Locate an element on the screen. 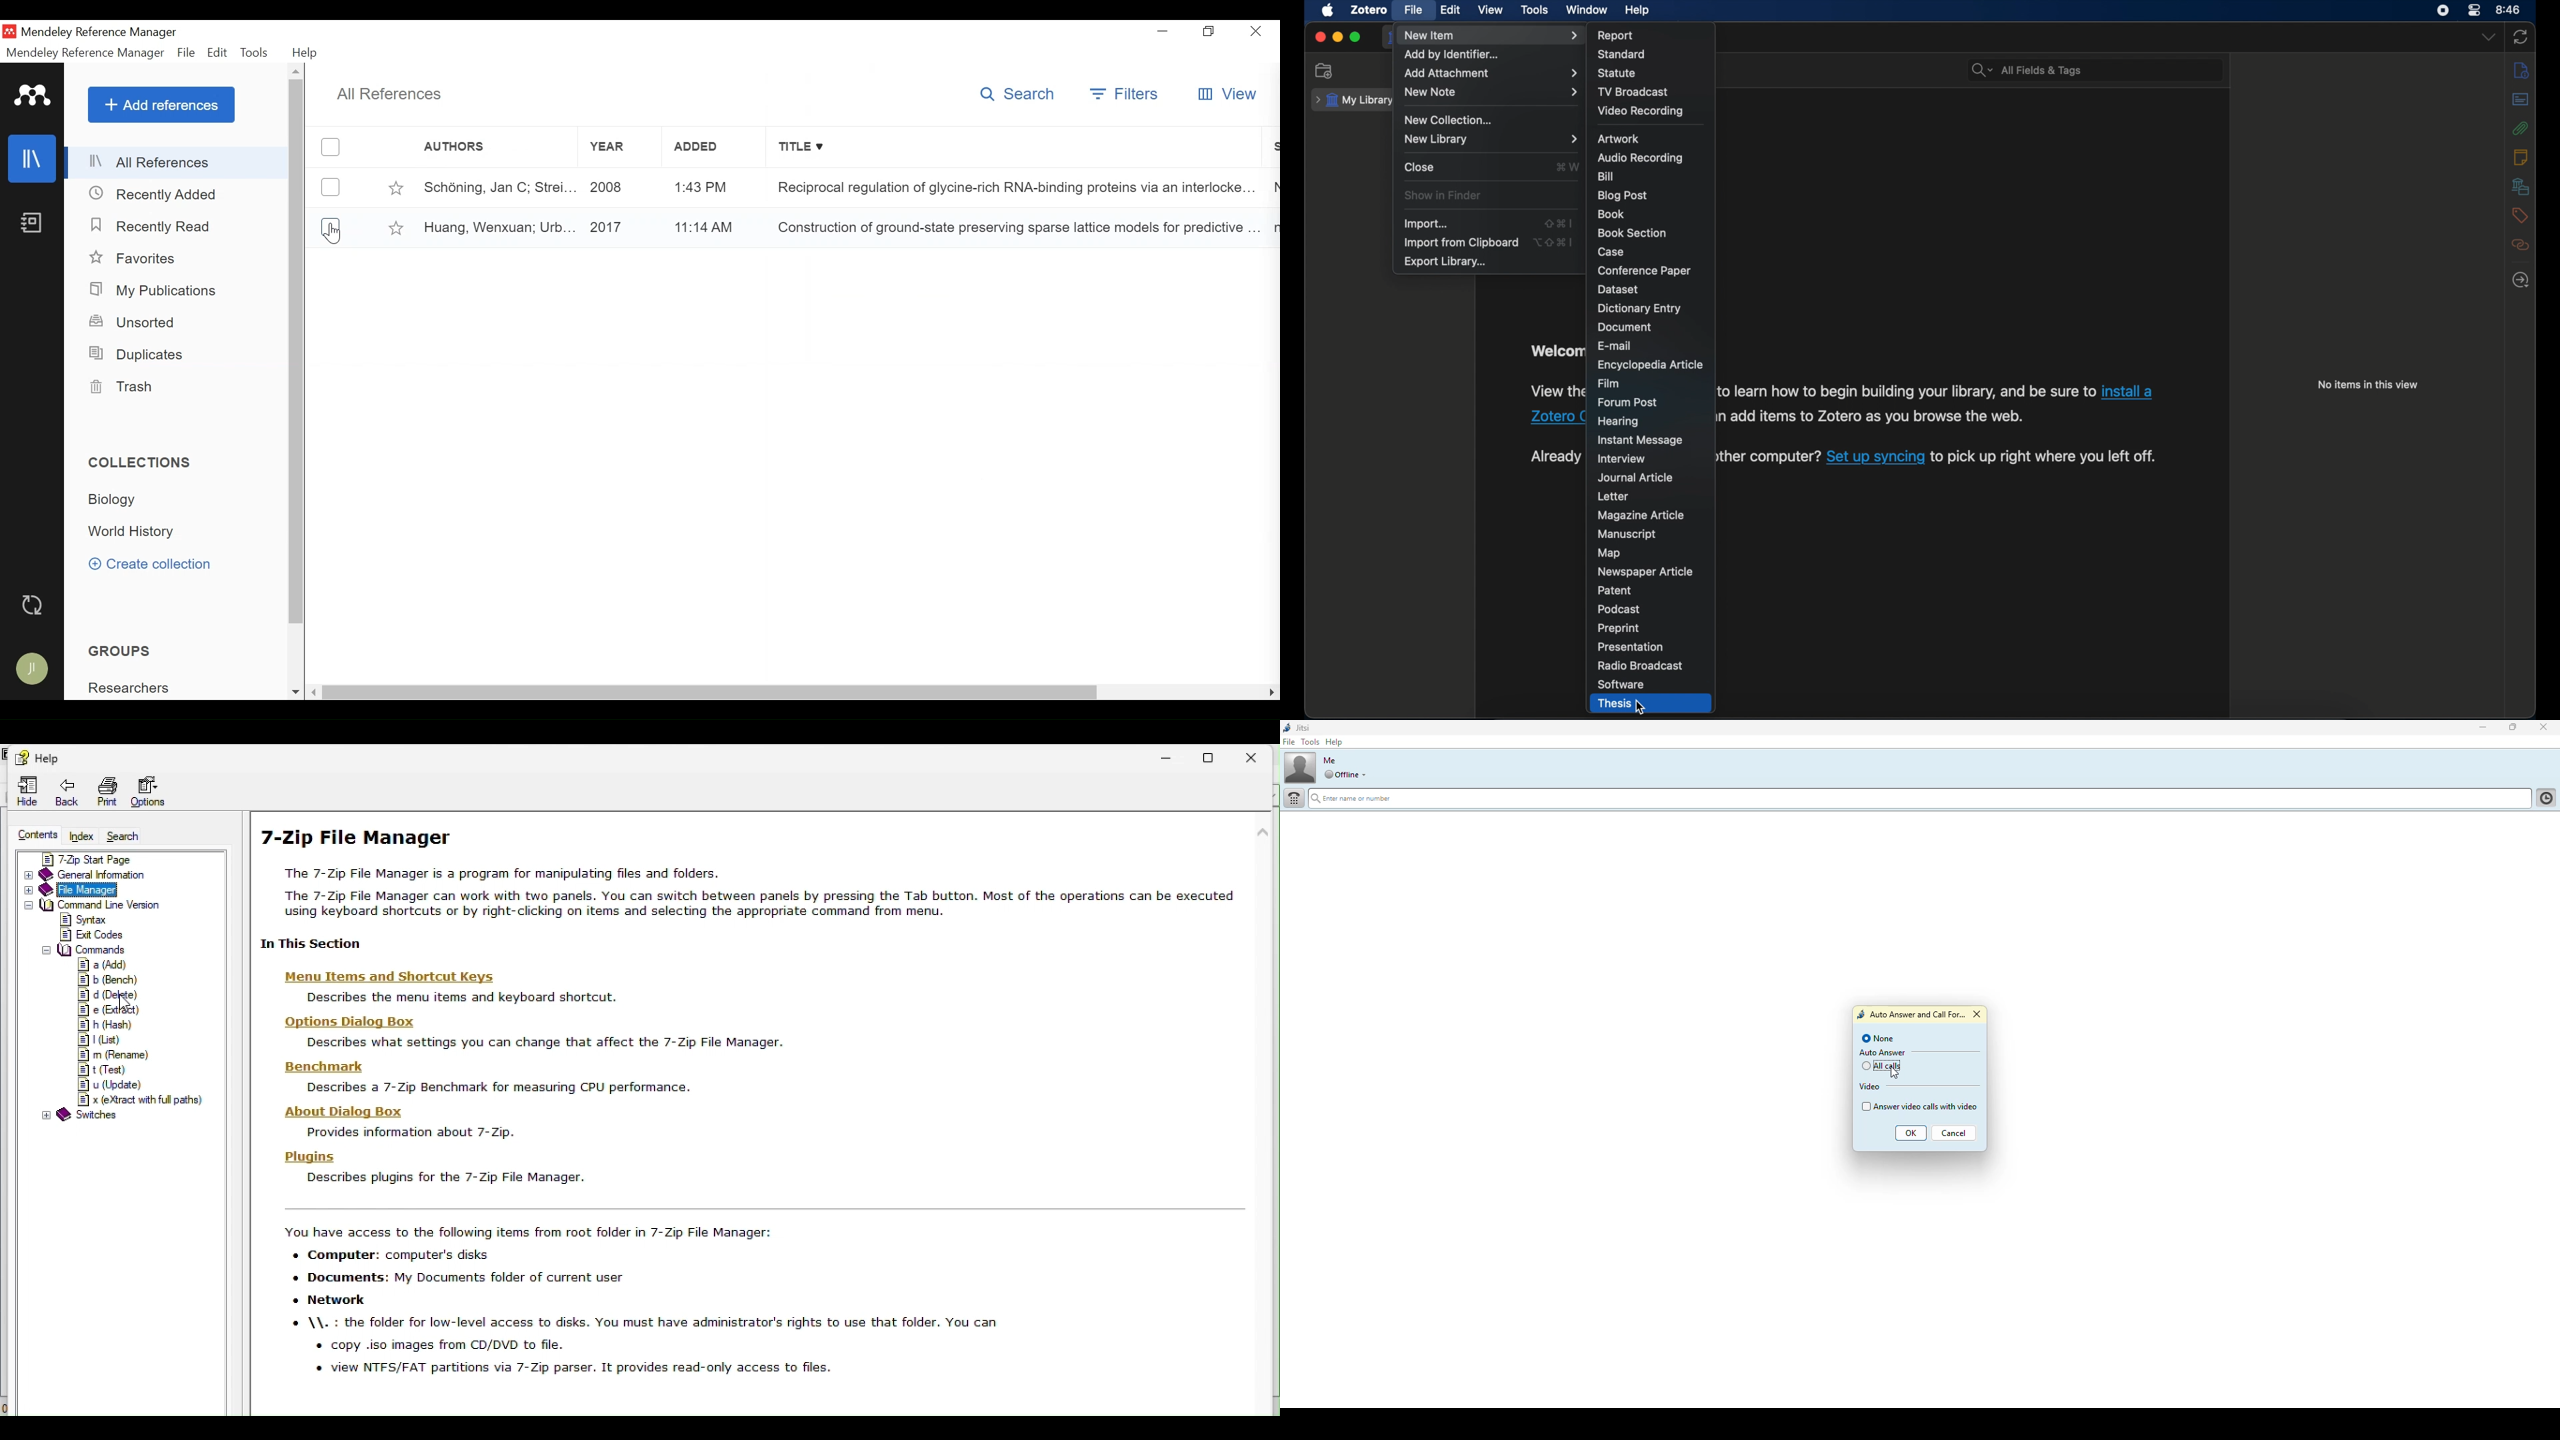 This screenshot has width=2576, height=1456. magazine article is located at coordinates (1641, 515).